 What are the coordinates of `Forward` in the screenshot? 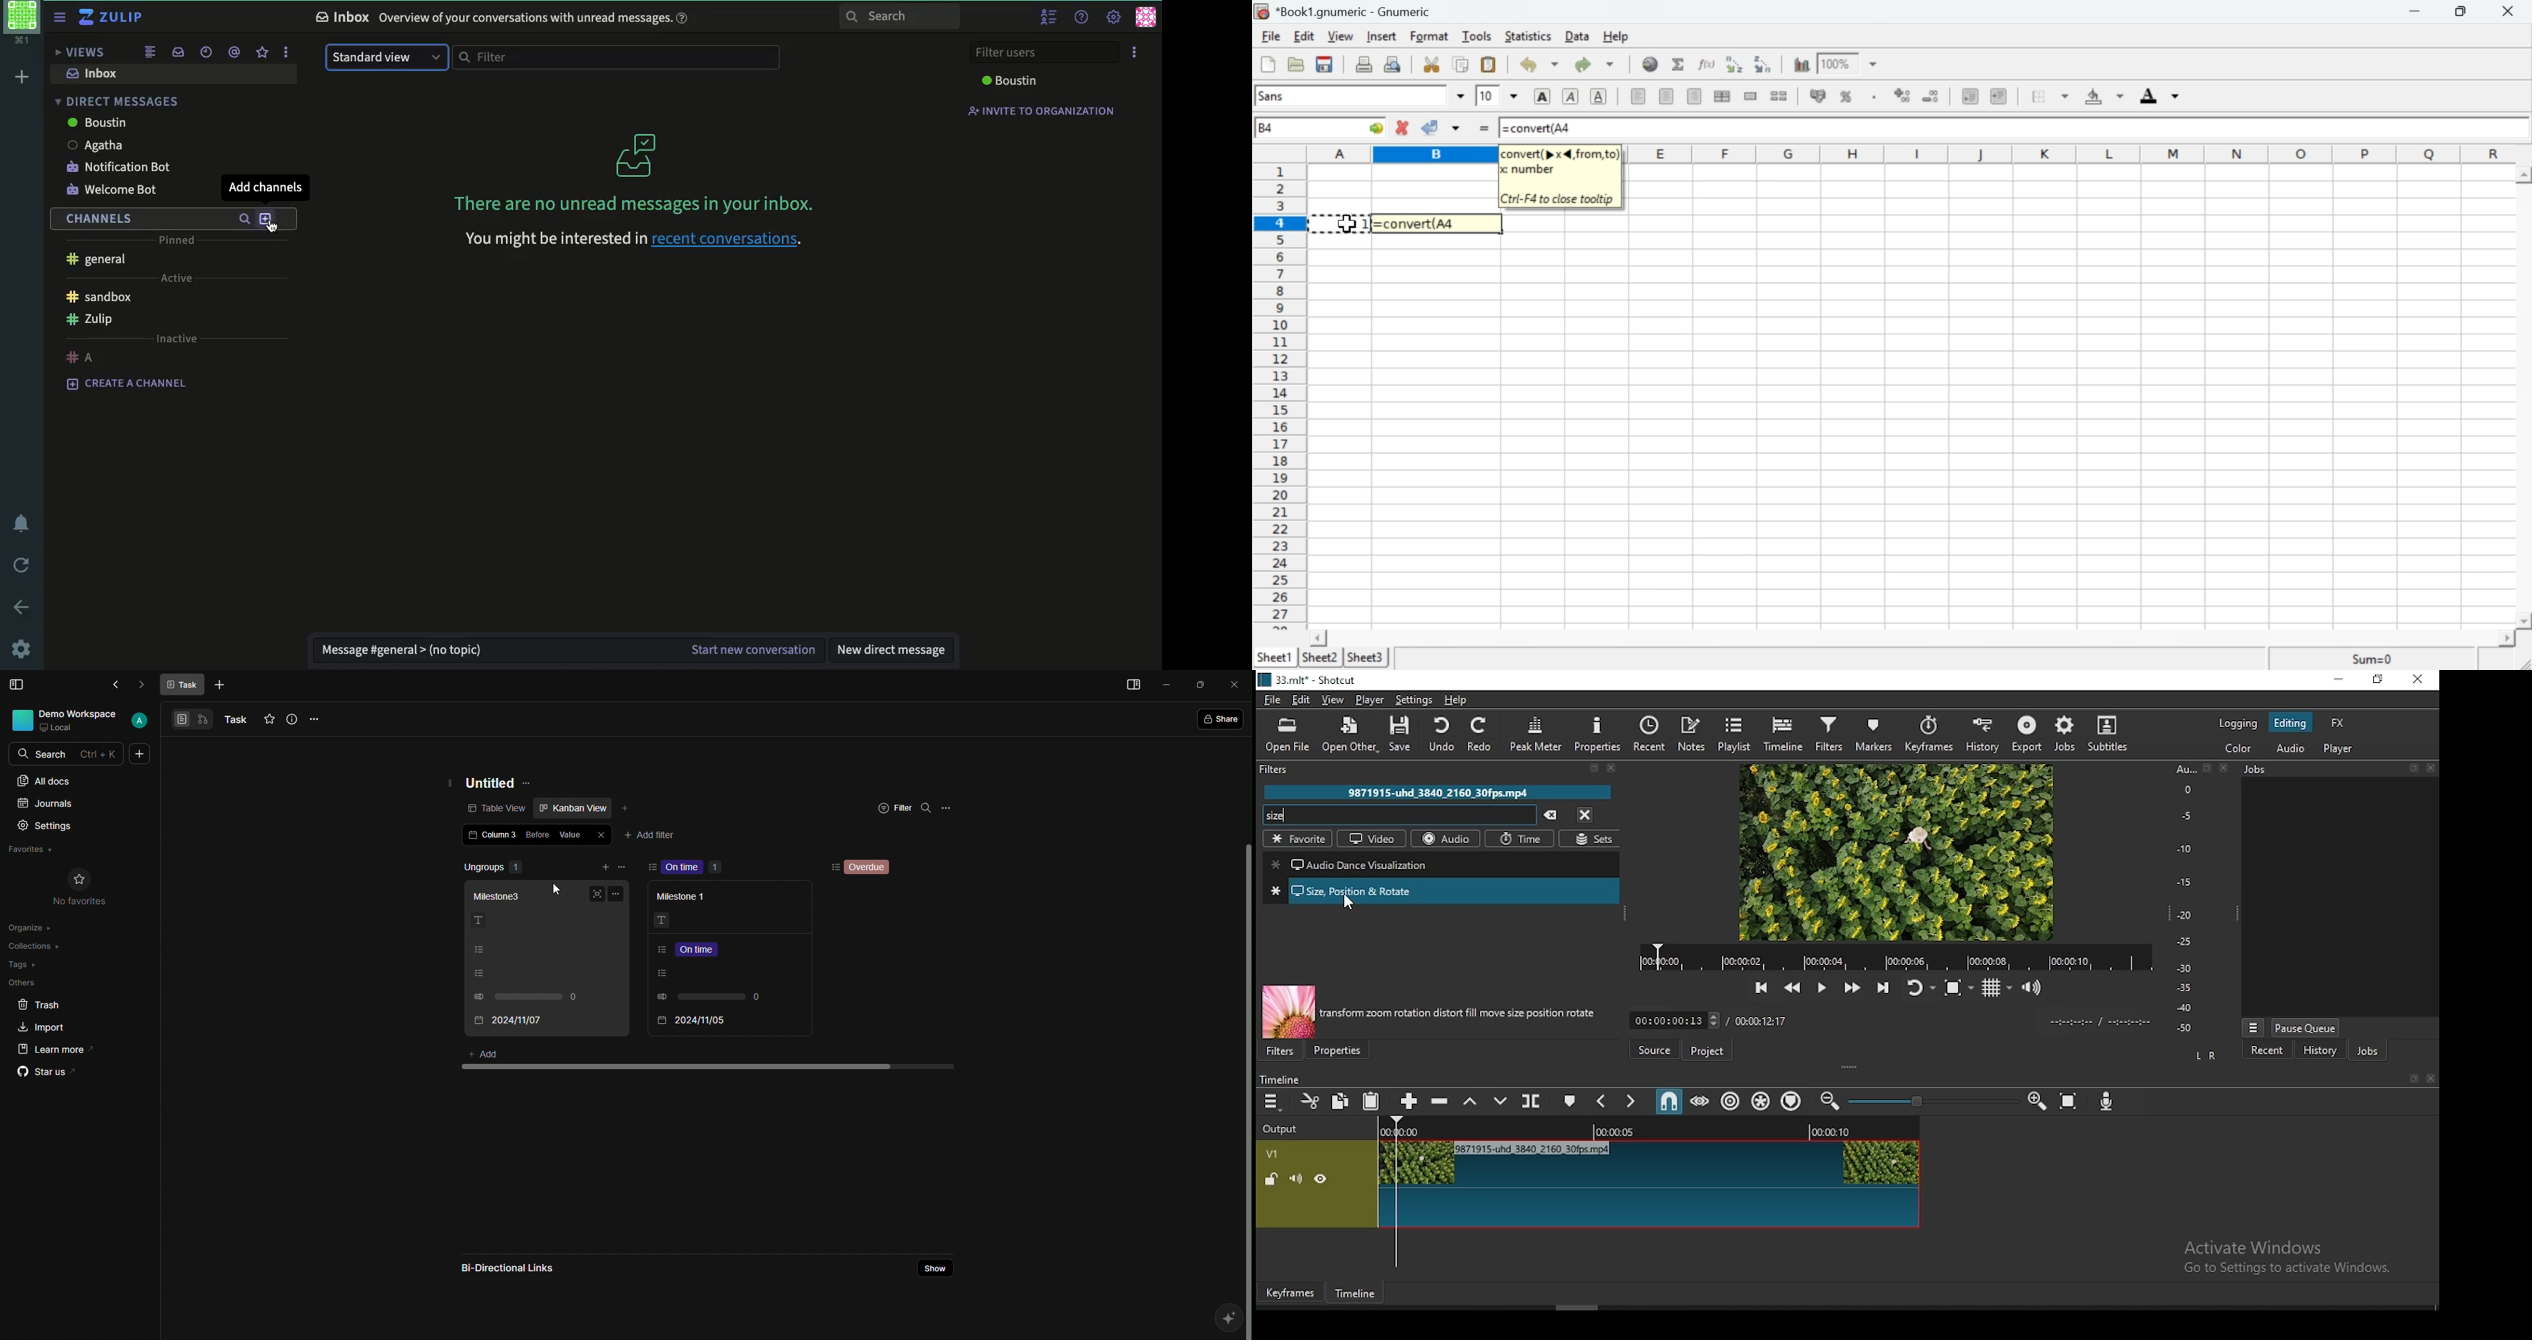 It's located at (140, 685).